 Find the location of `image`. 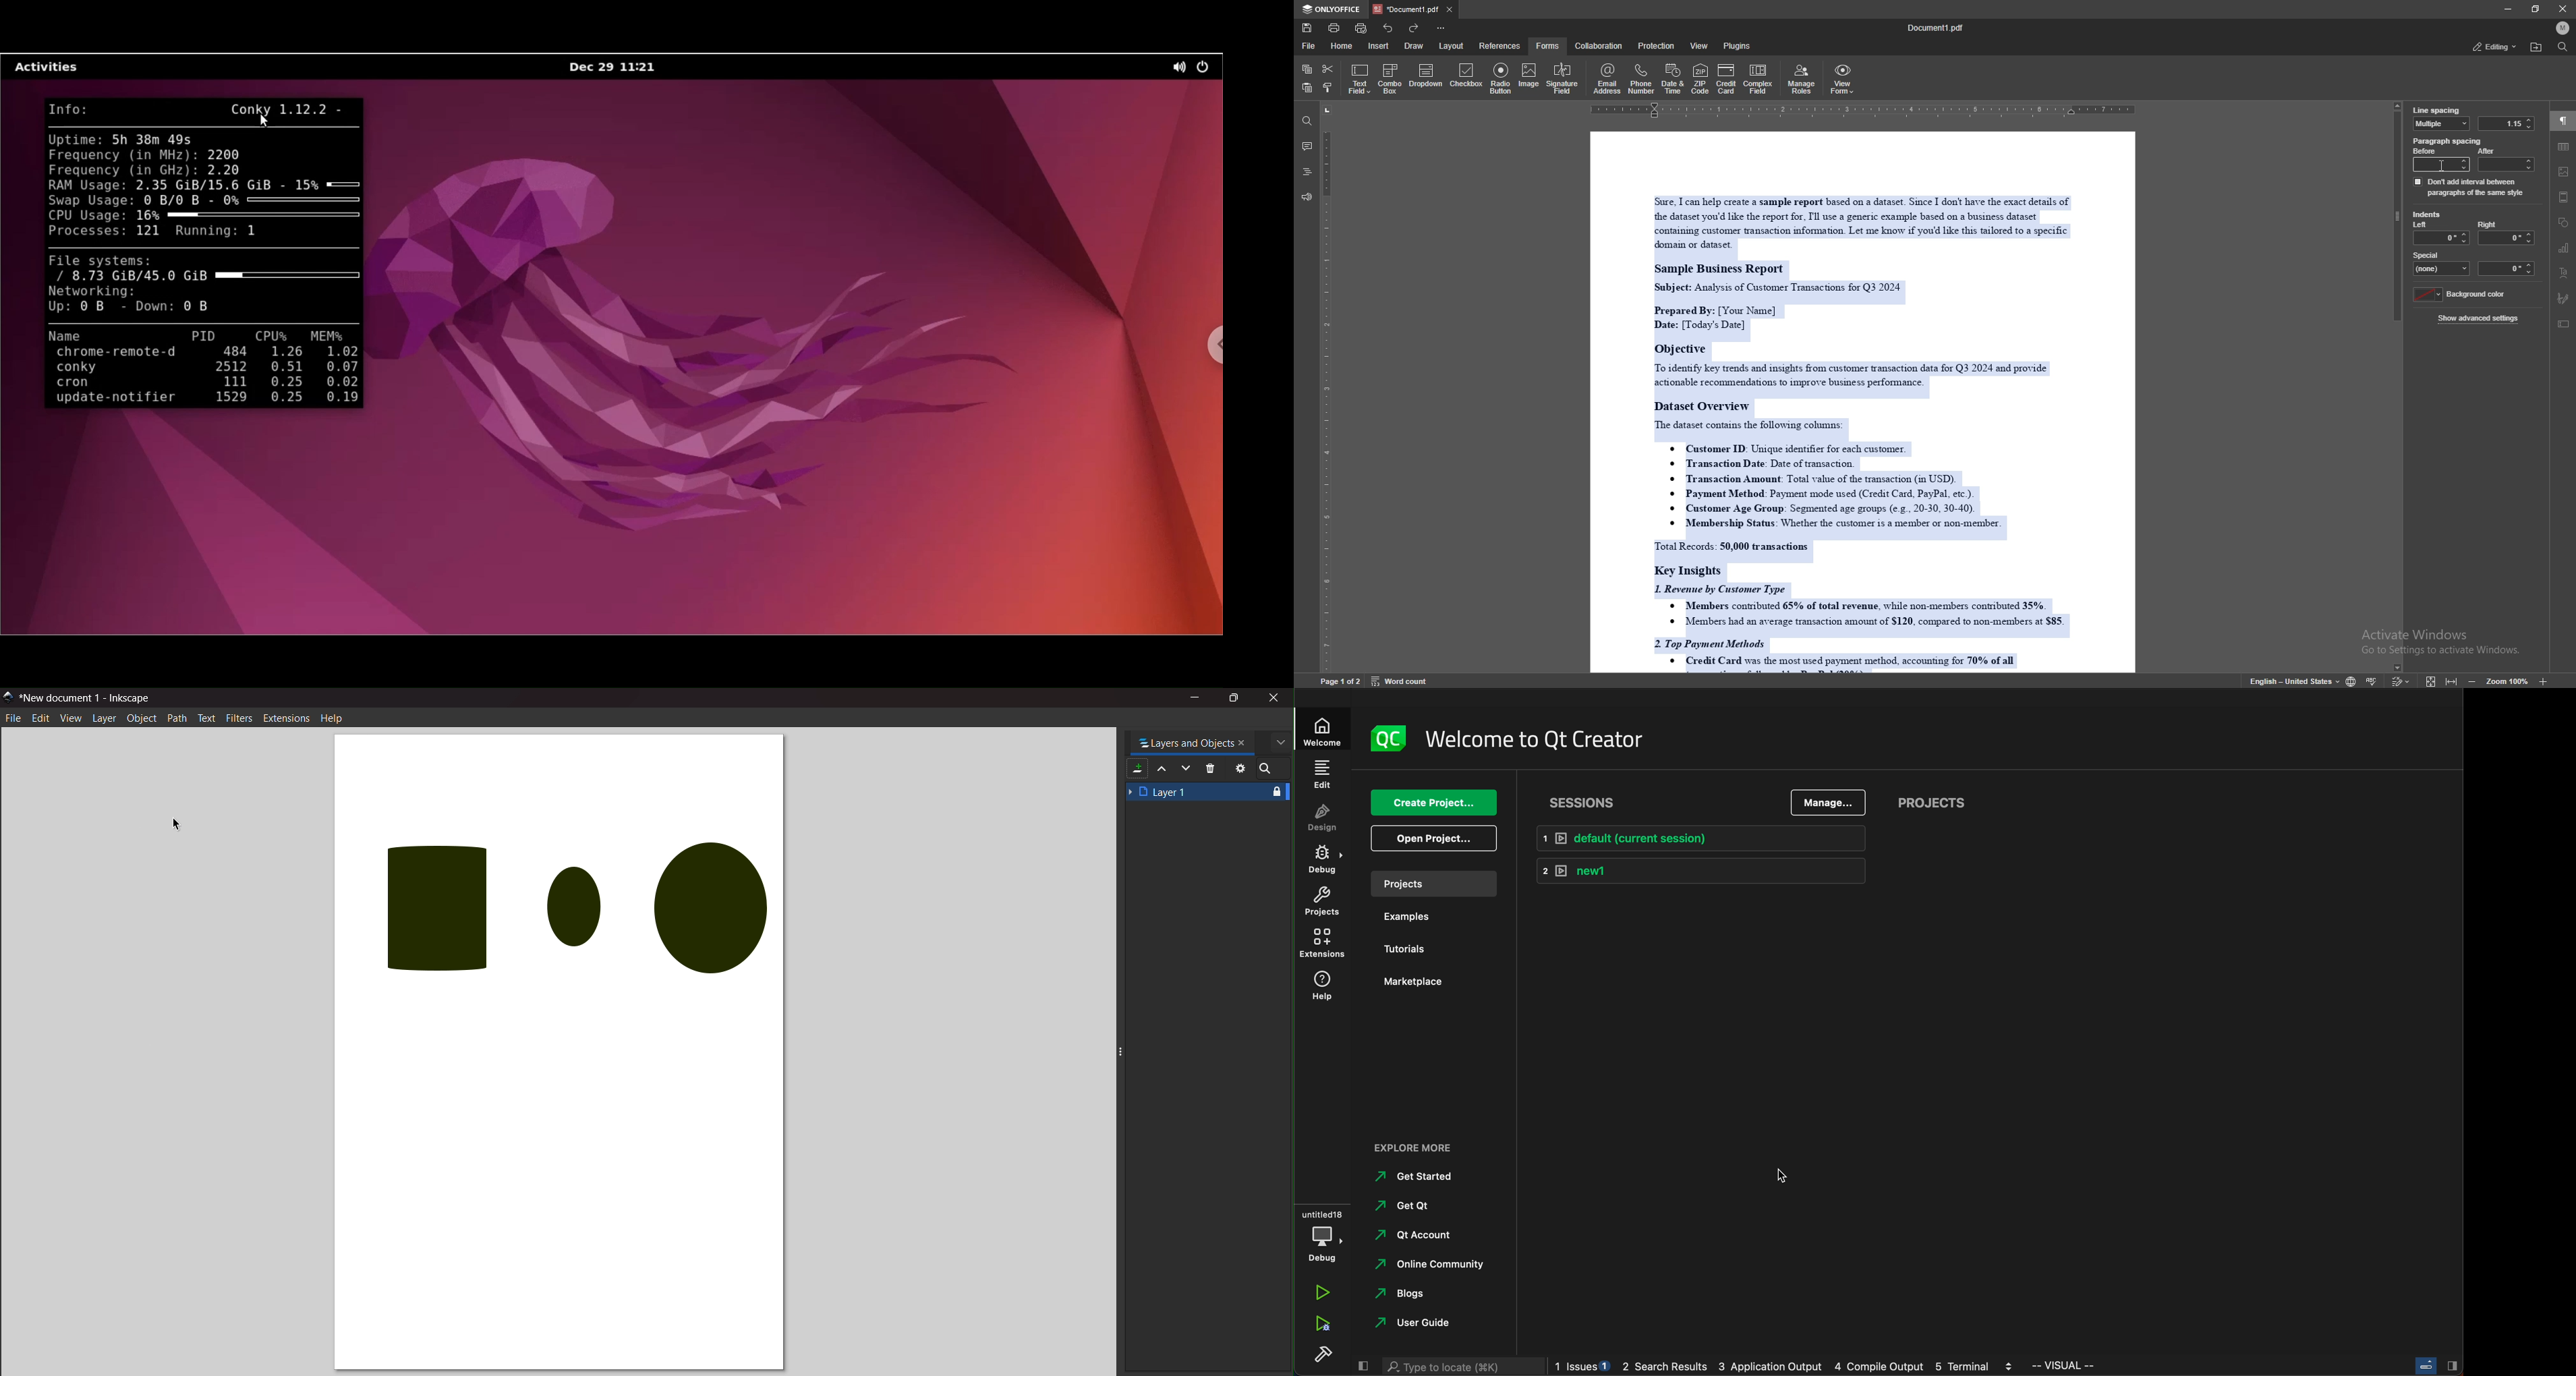

image is located at coordinates (1528, 77).